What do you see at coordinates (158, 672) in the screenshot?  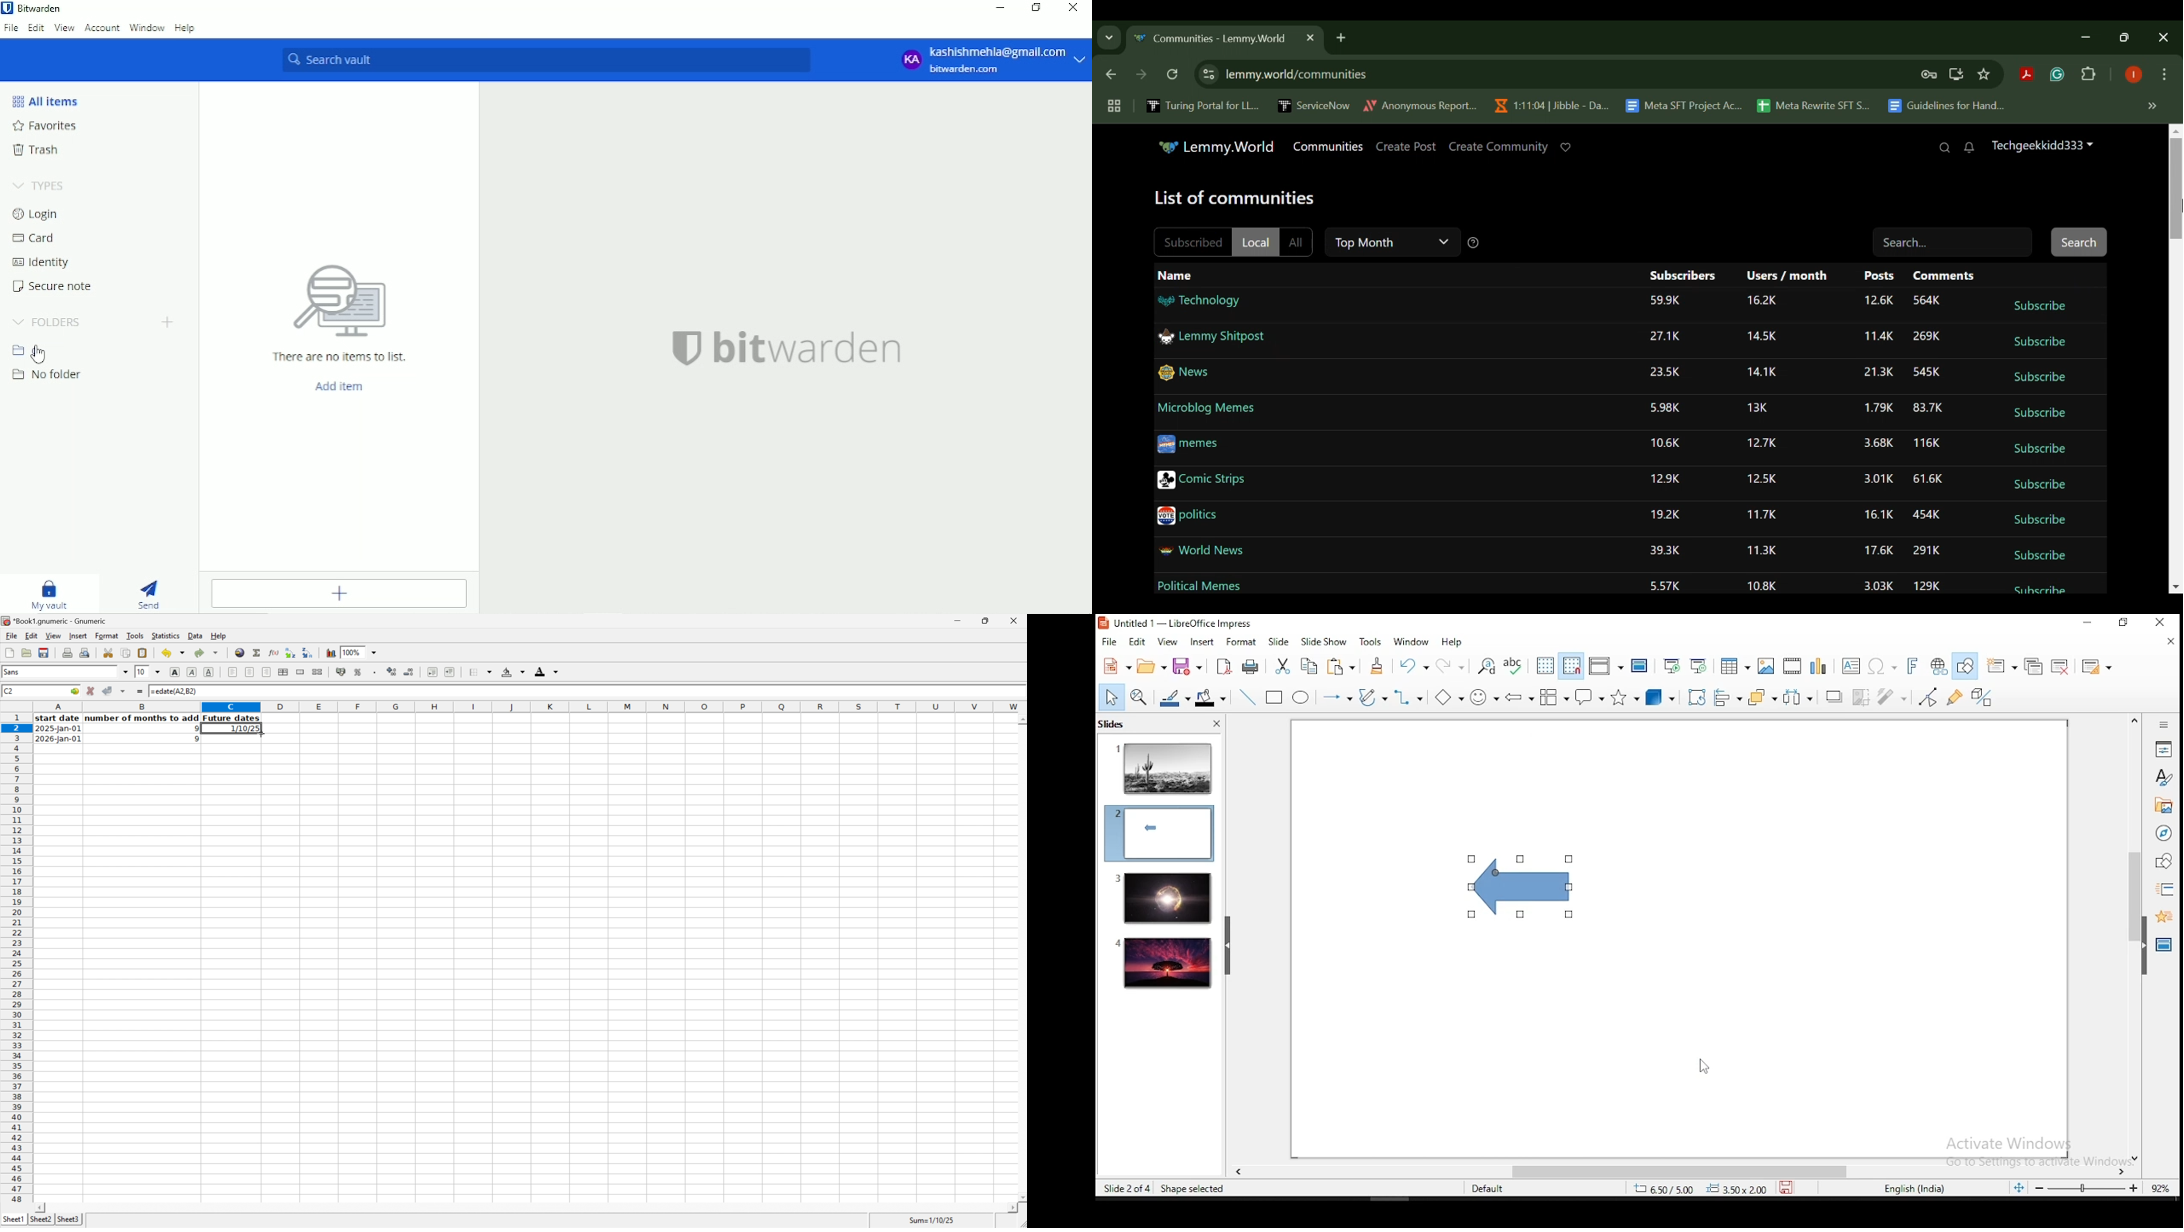 I see `Drop Down` at bounding box center [158, 672].